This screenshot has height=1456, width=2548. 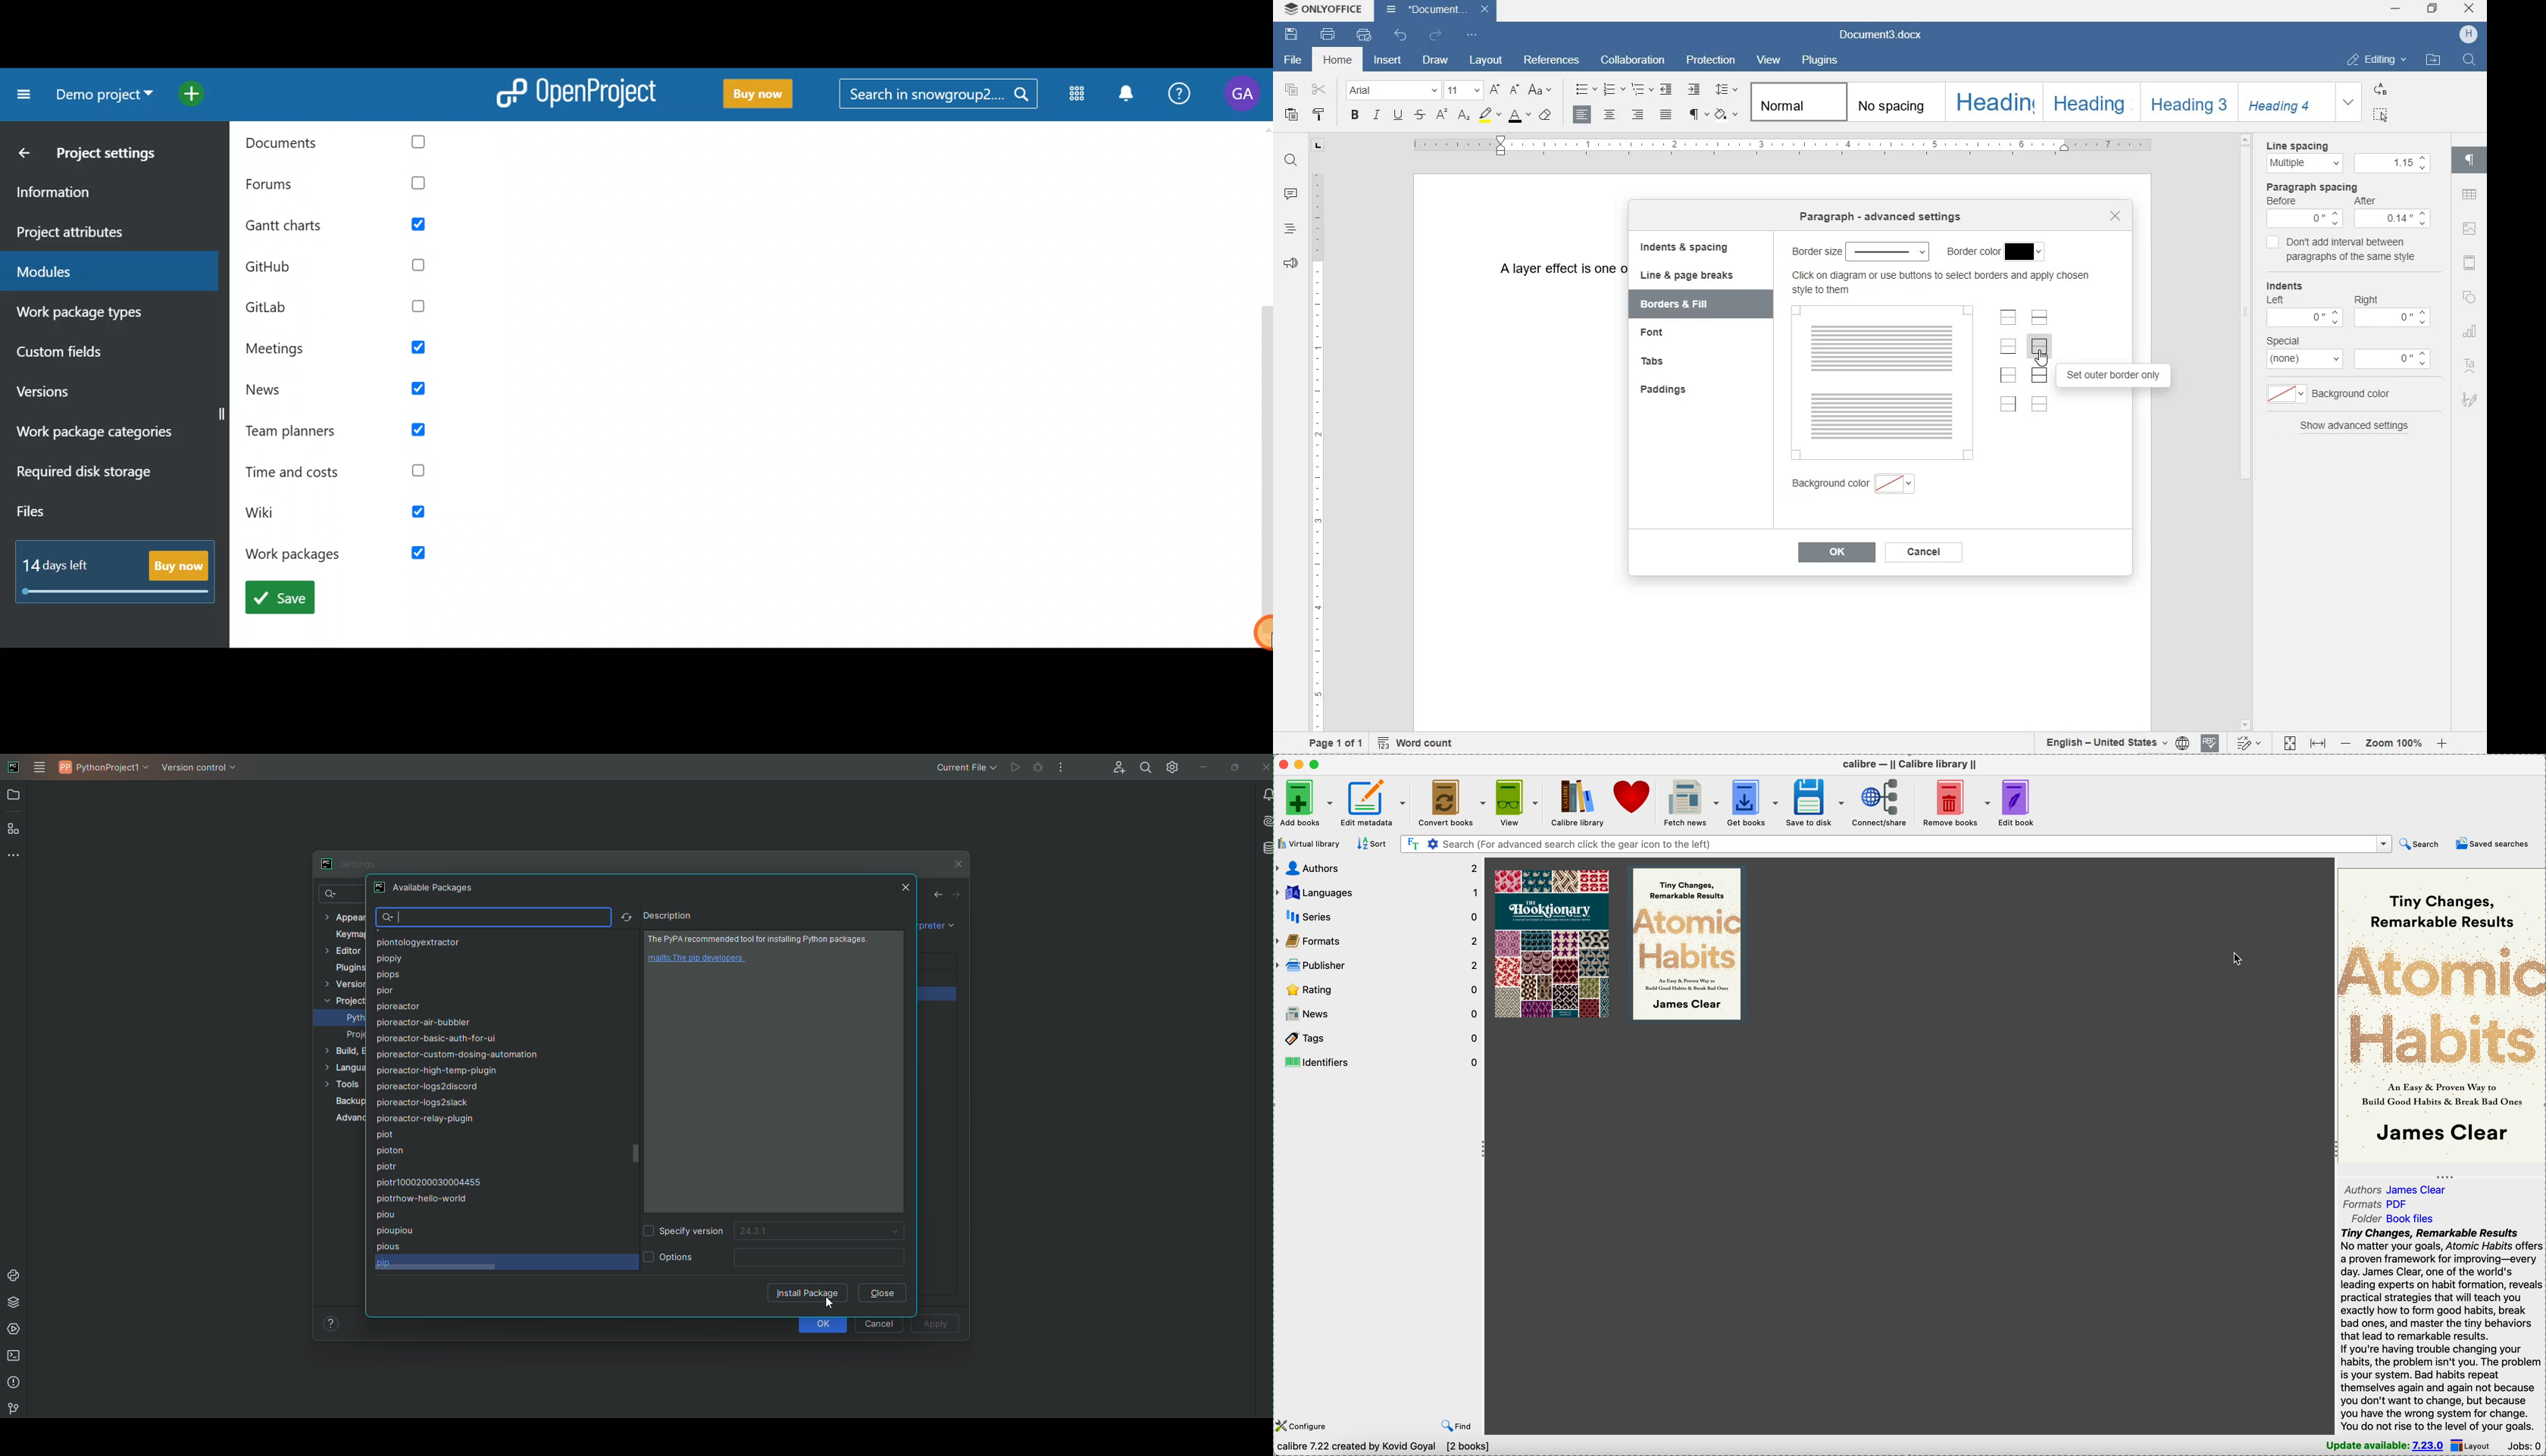 I want to click on layout, so click(x=2477, y=1447).